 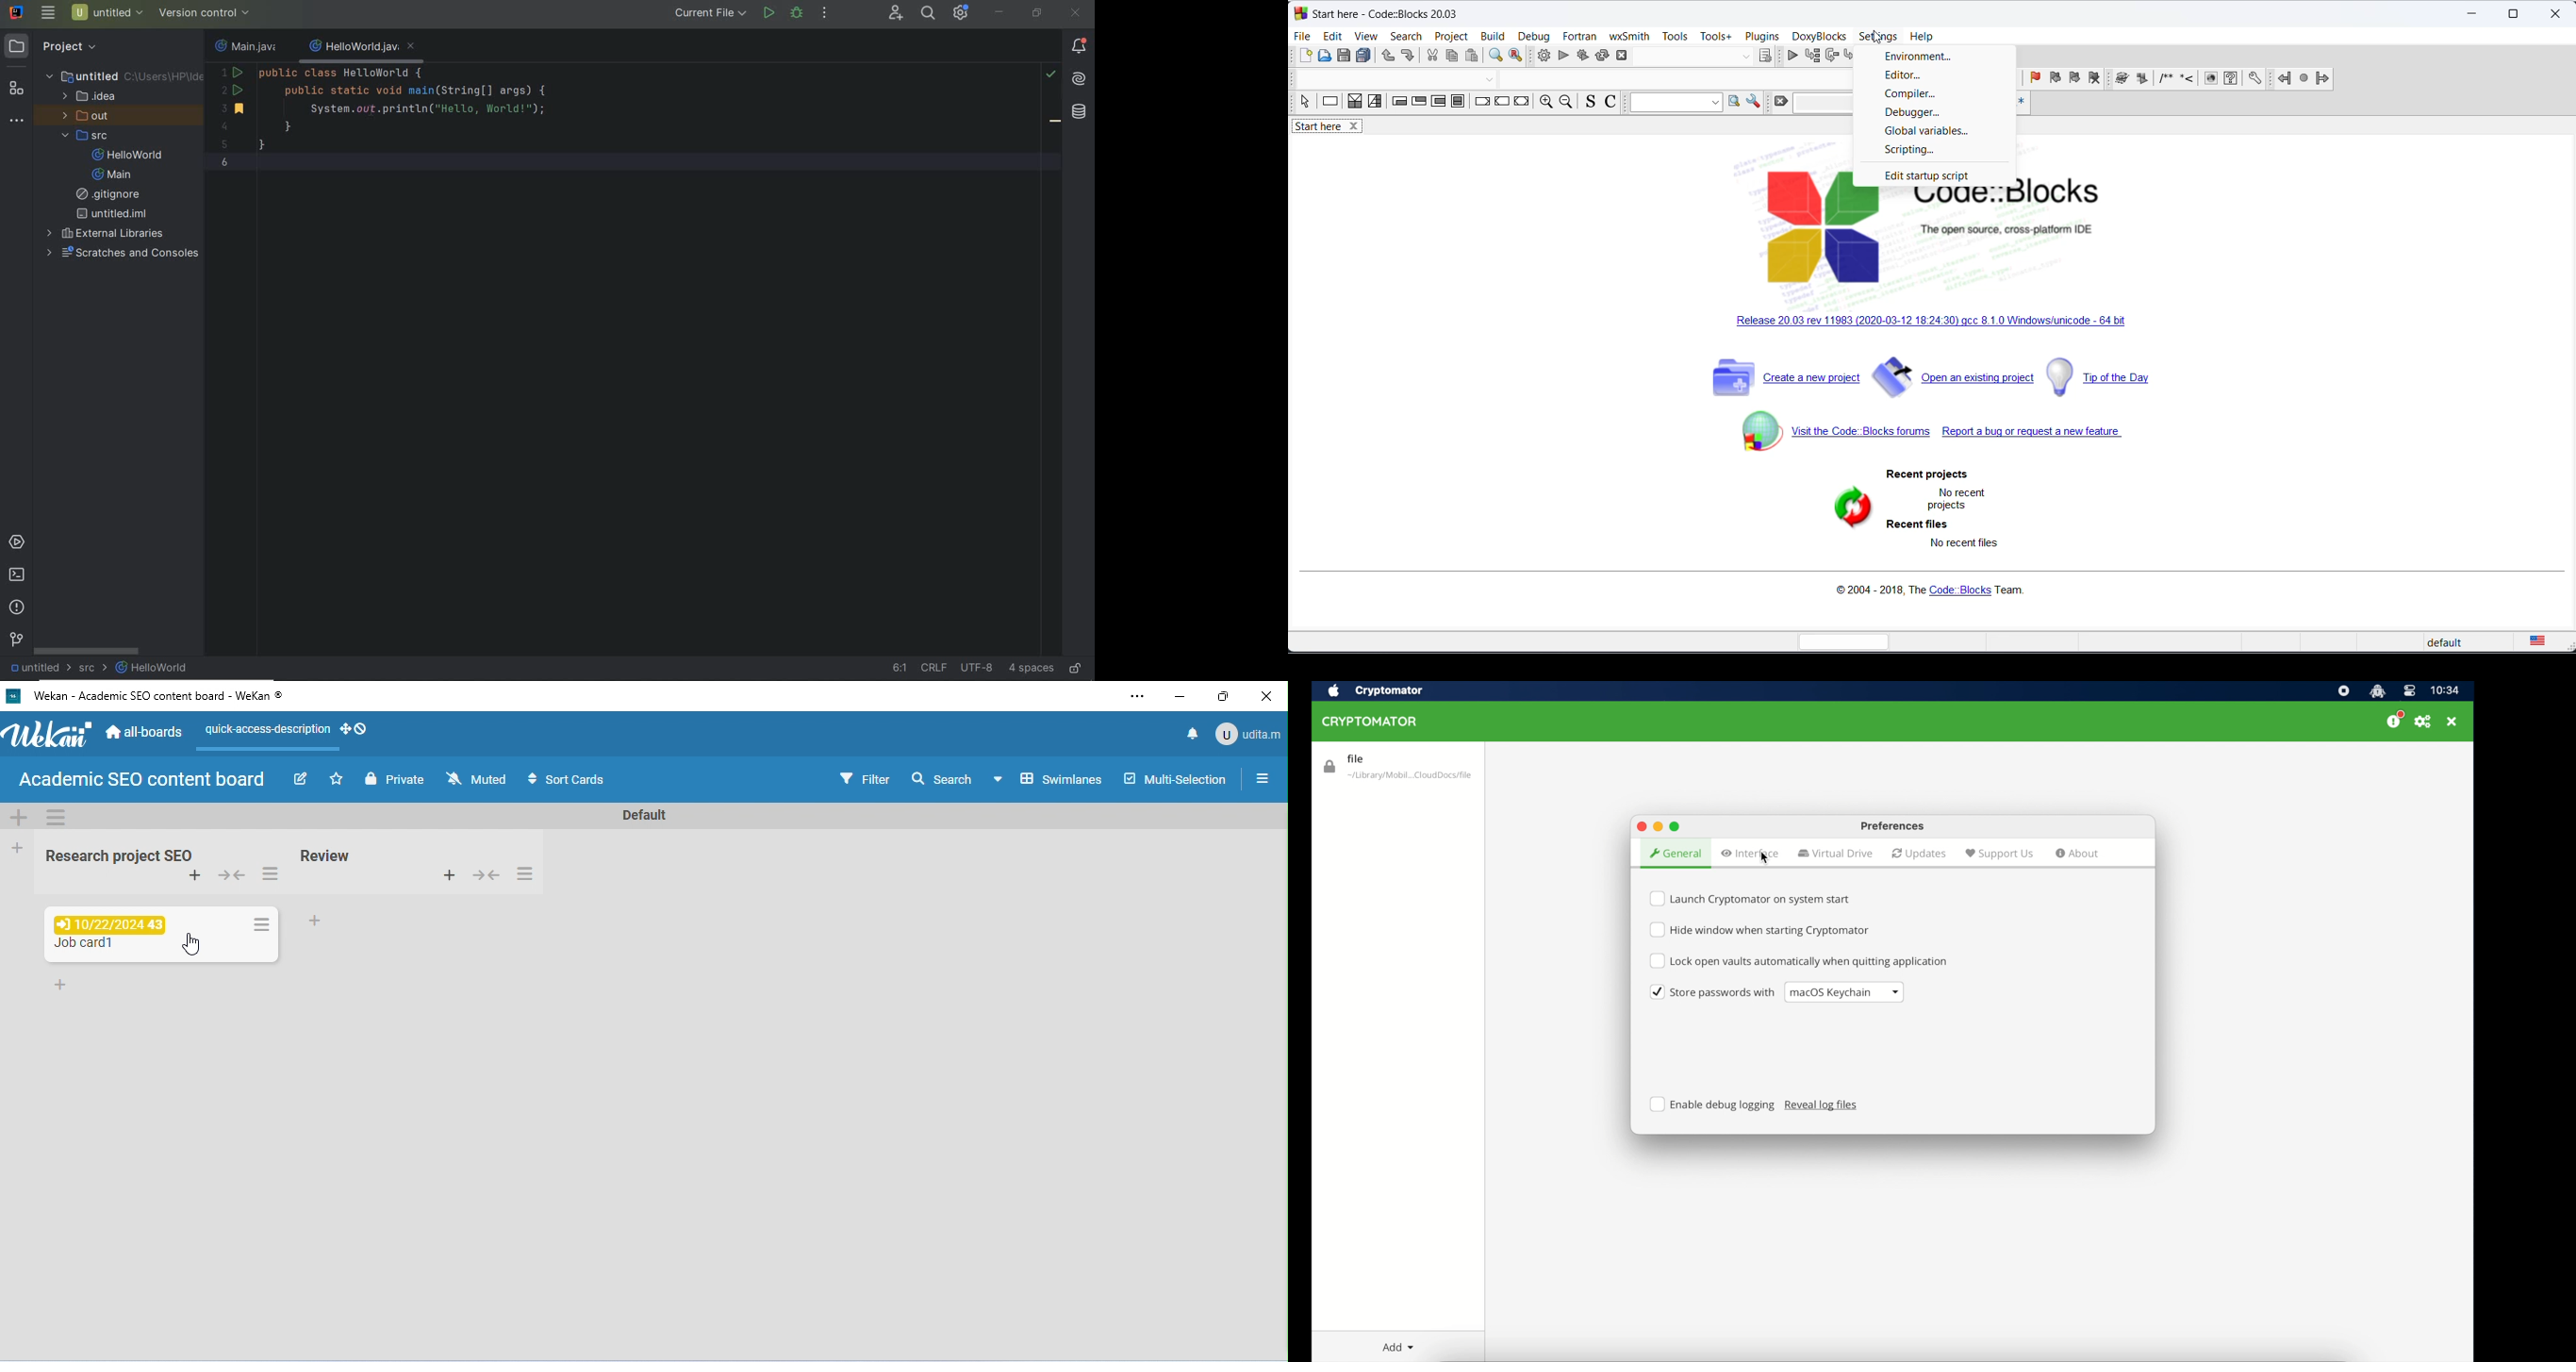 I want to click on project, so click(x=1451, y=37).